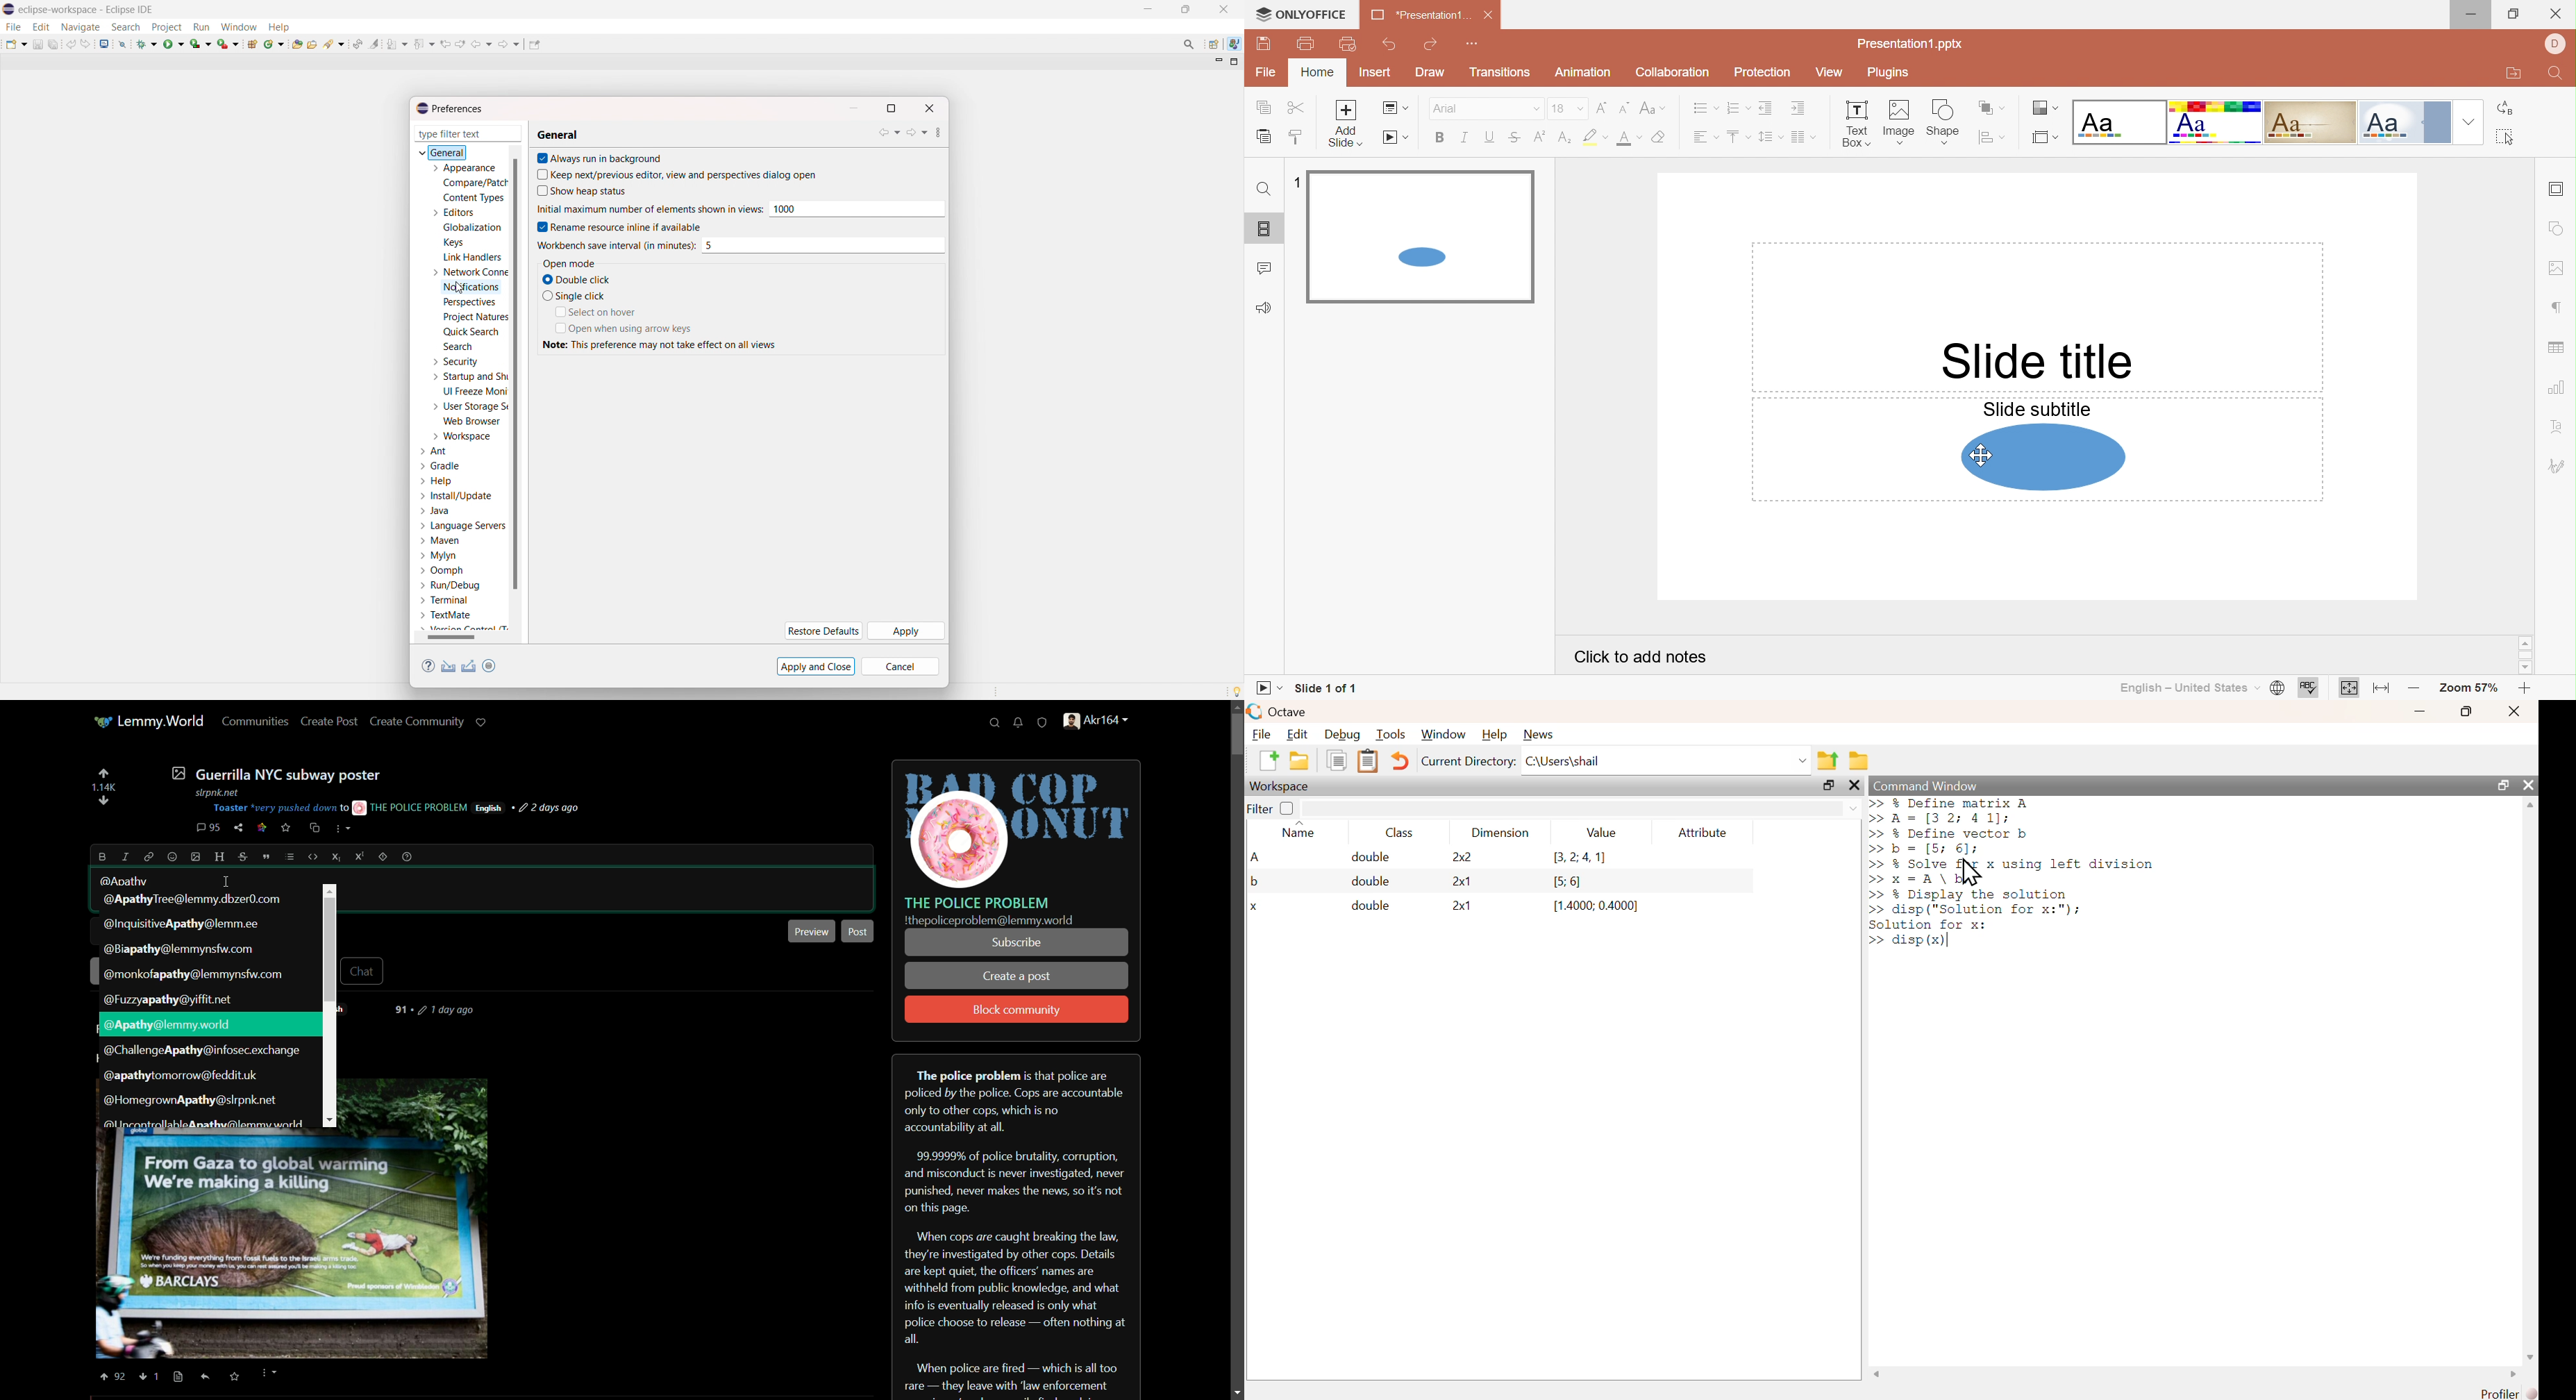 Image resolution: width=2576 pixels, height=1400 pixels. Describe the element at coordinates (1391, 47) in the screenshot. I see `Undo` at that location.